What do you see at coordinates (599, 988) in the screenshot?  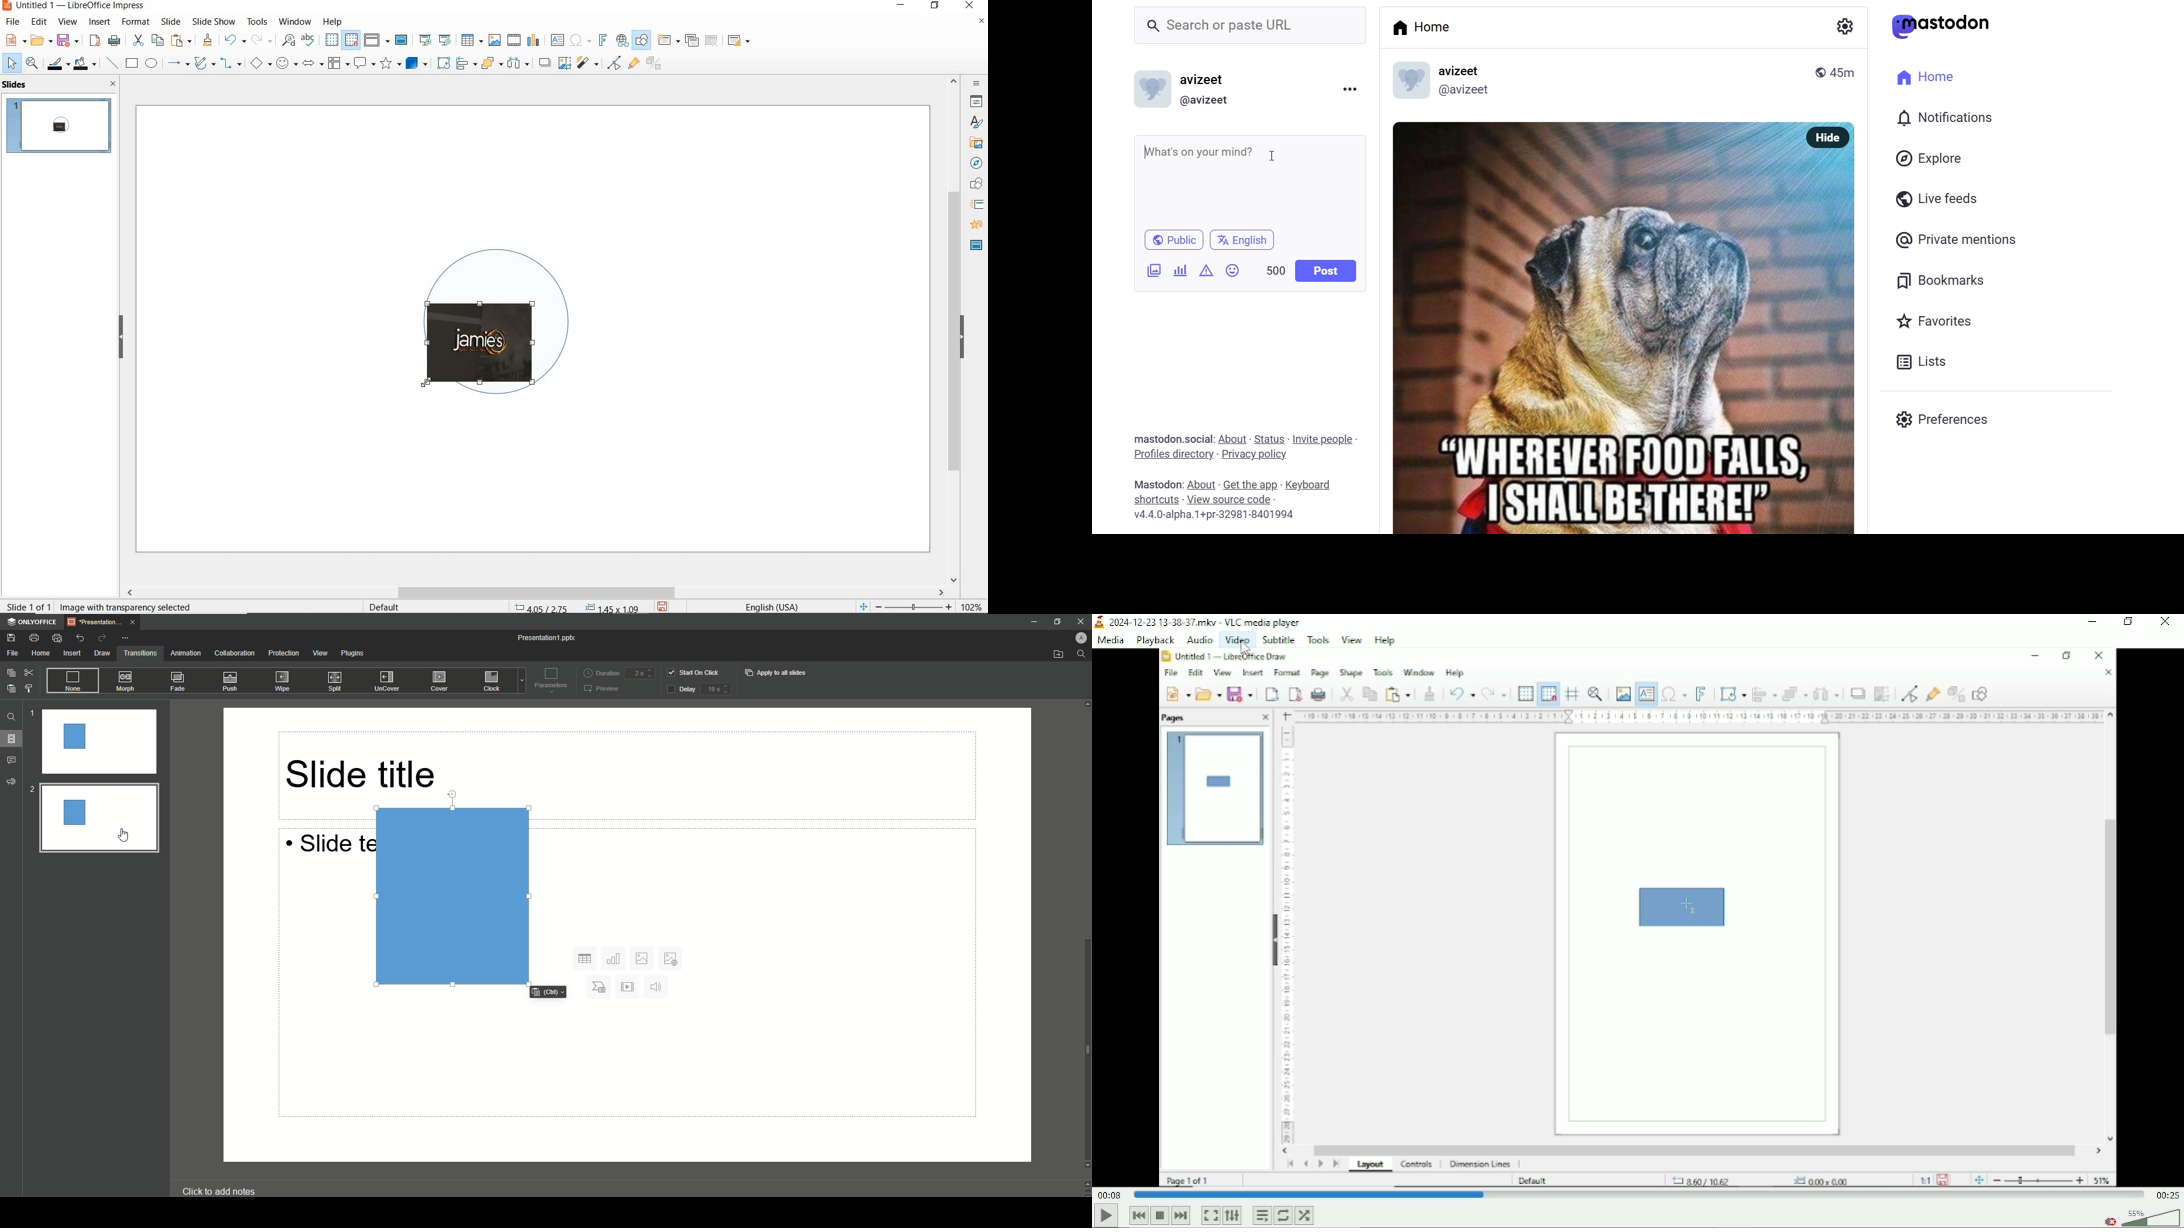 I see `Char` at bounding box center [599, 988].